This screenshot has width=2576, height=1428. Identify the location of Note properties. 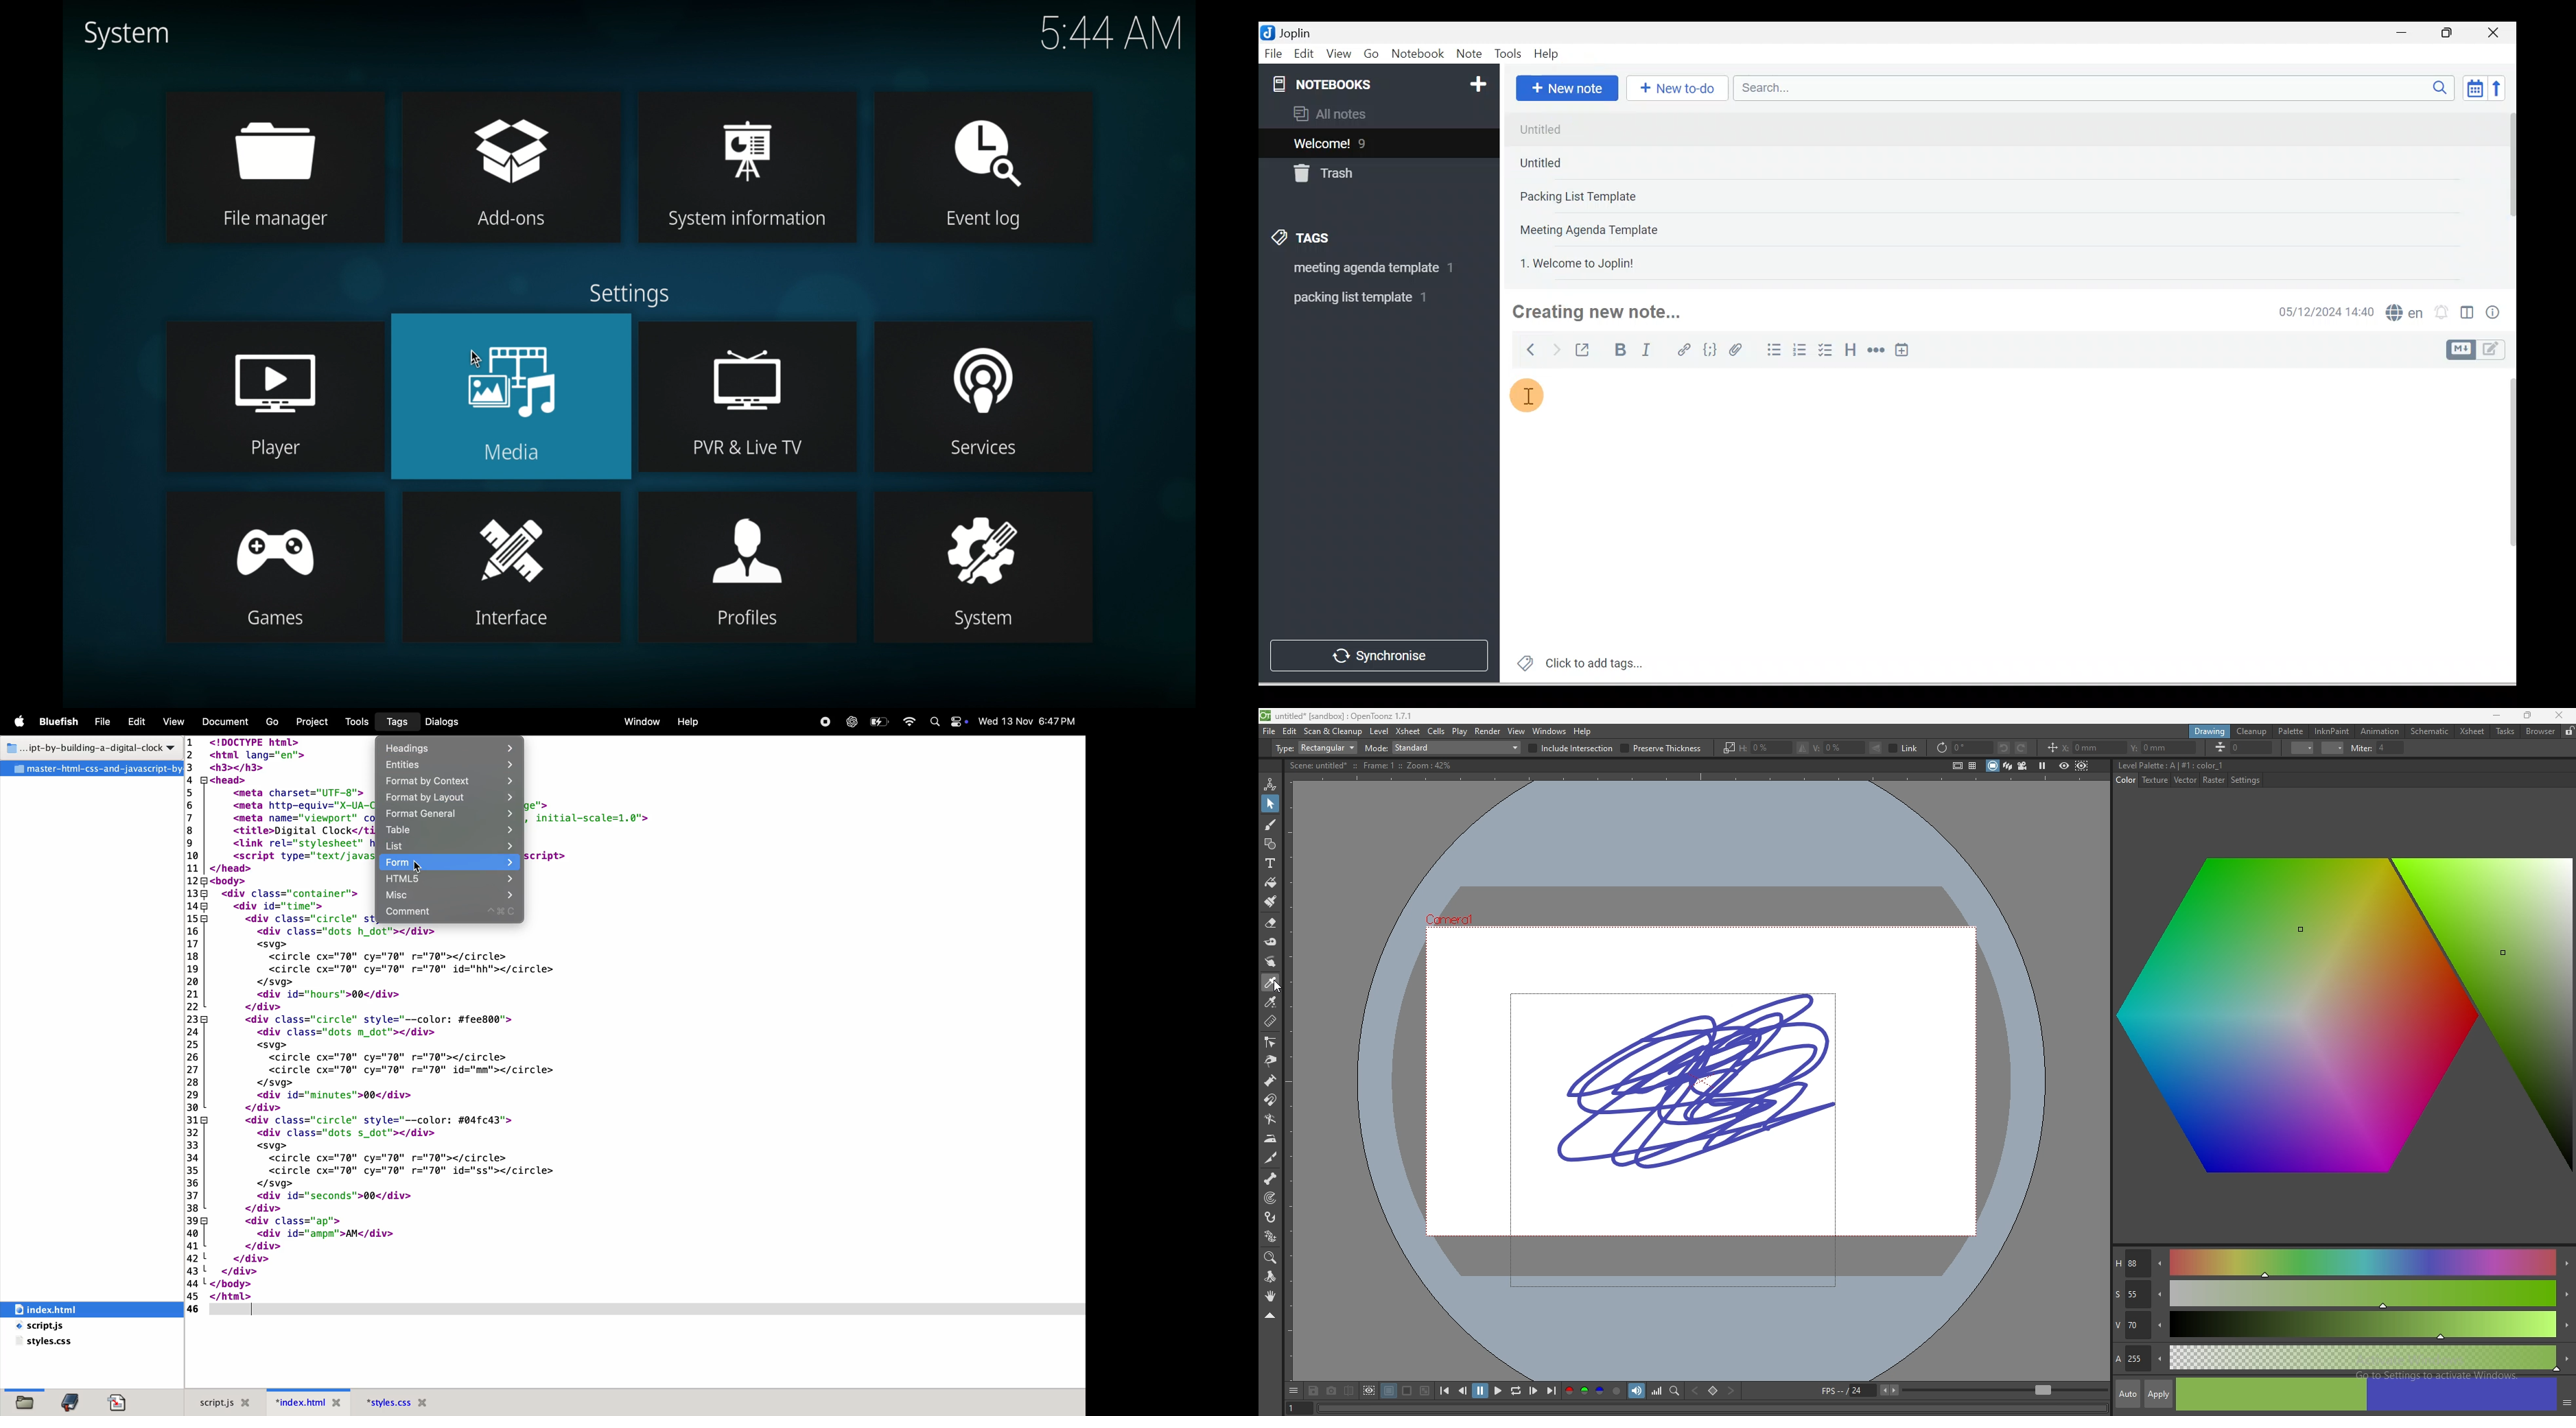
(2494, 314).